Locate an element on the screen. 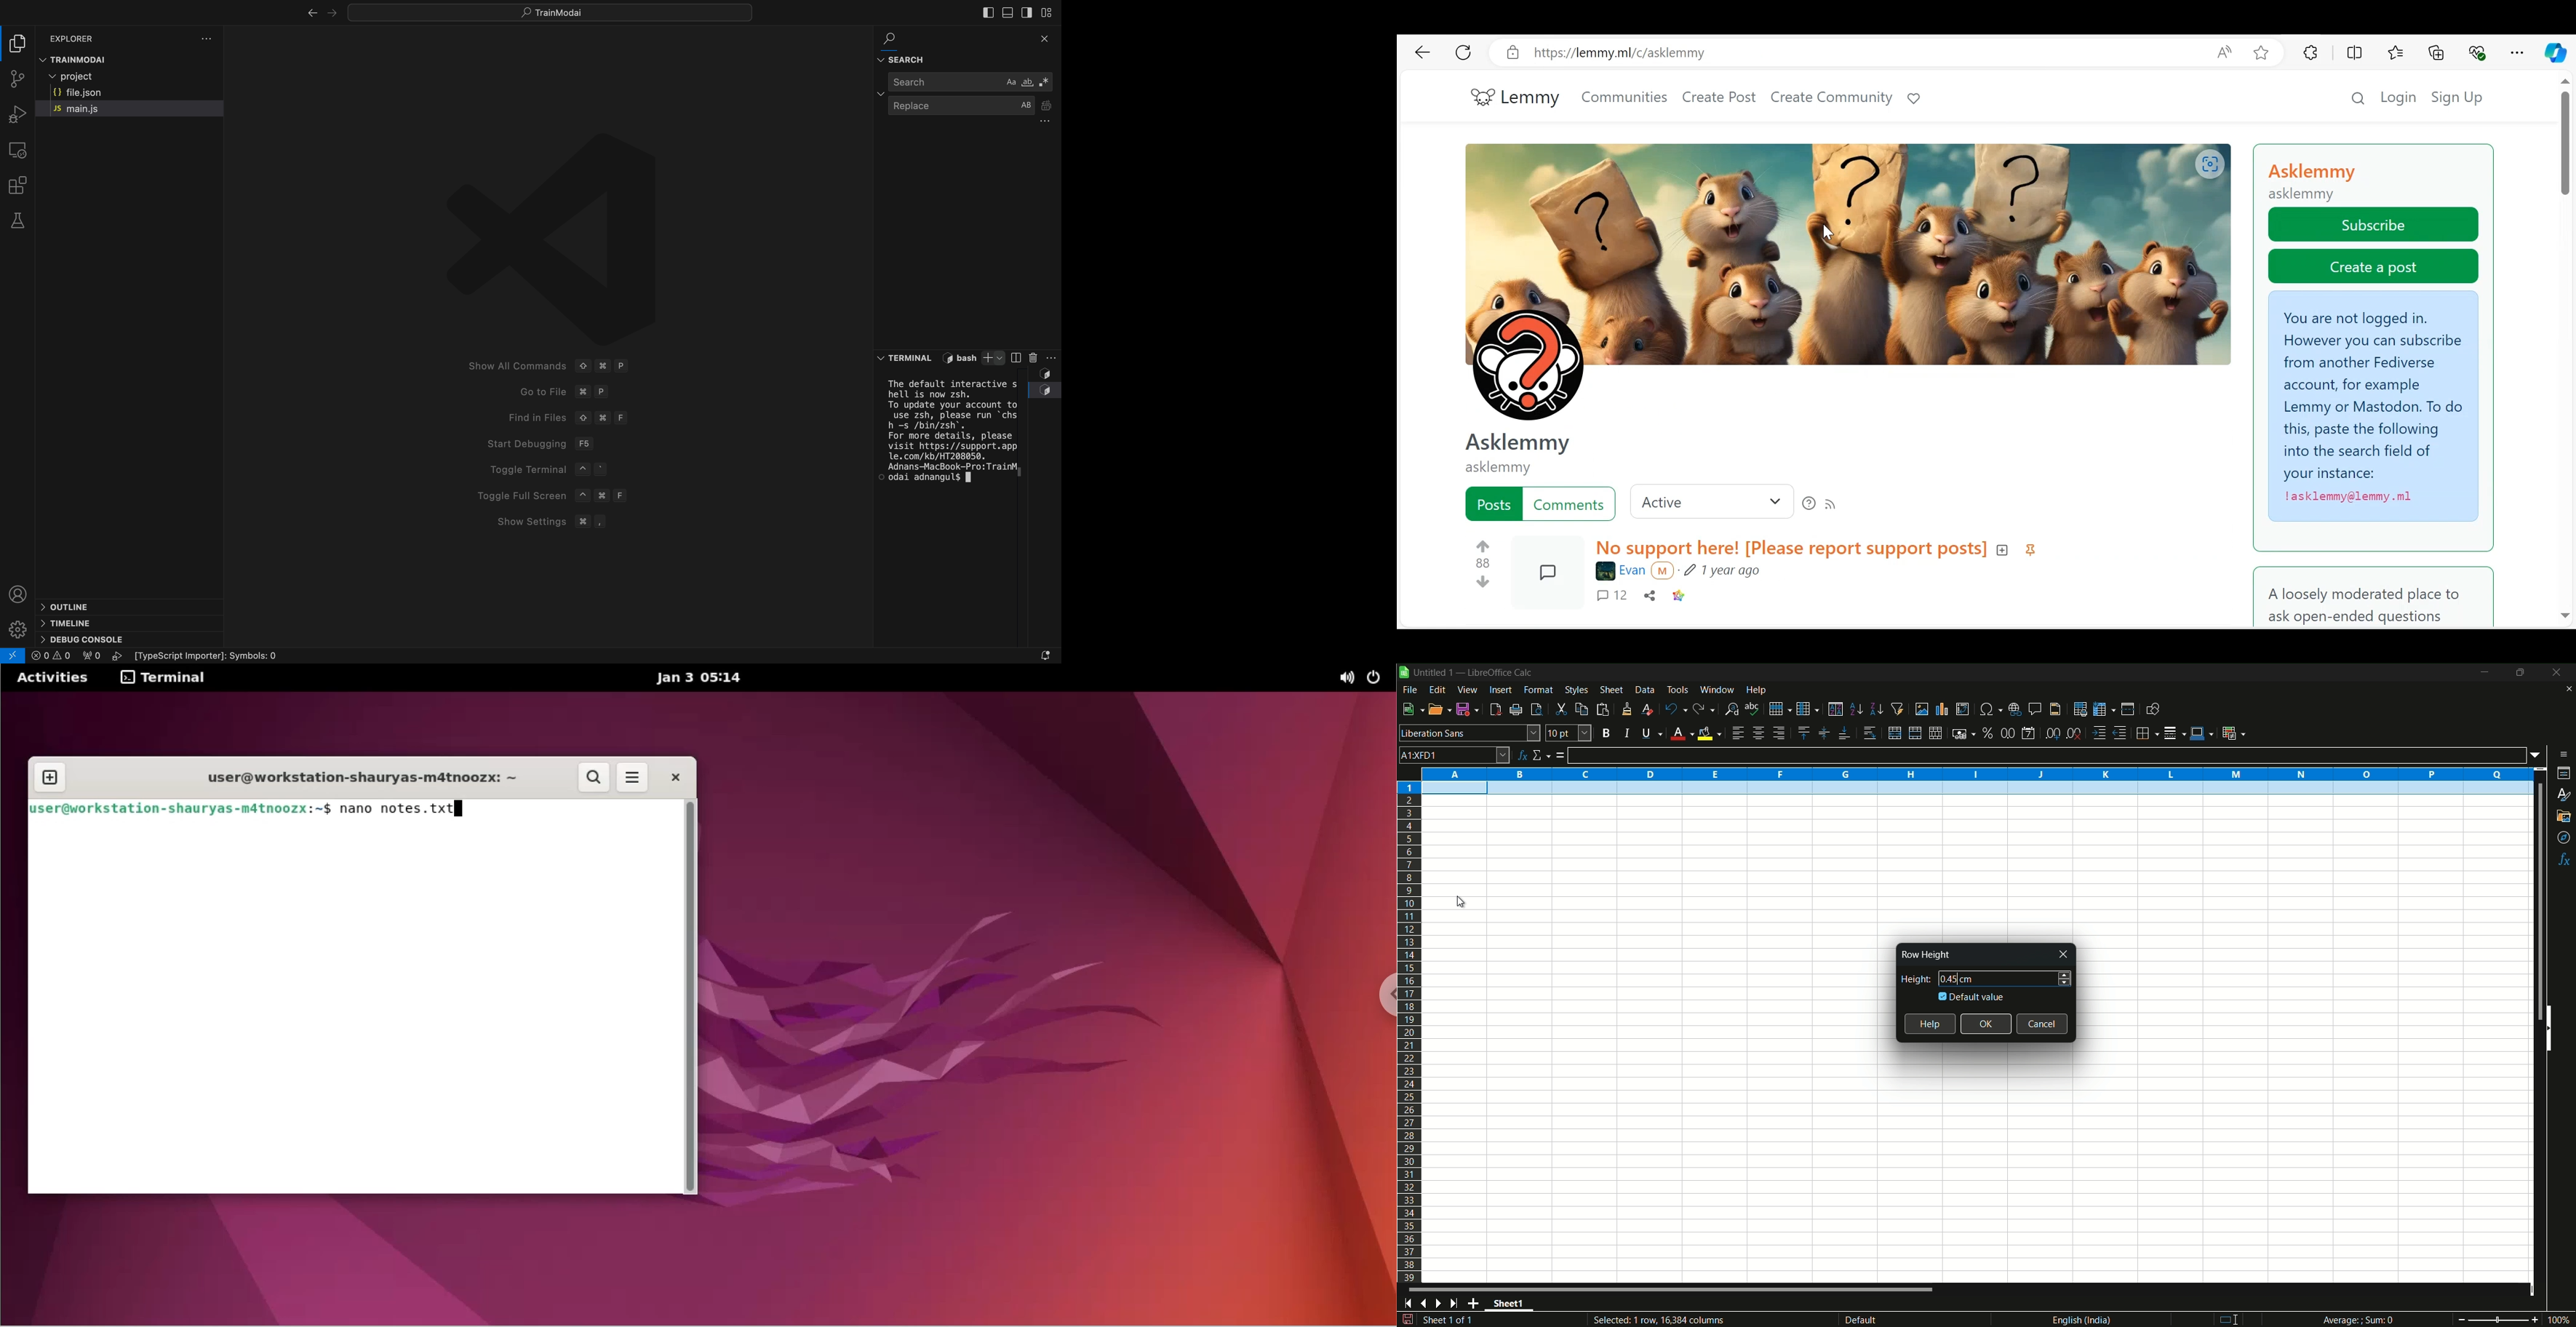  Search is located at coordinates (2359, 96).